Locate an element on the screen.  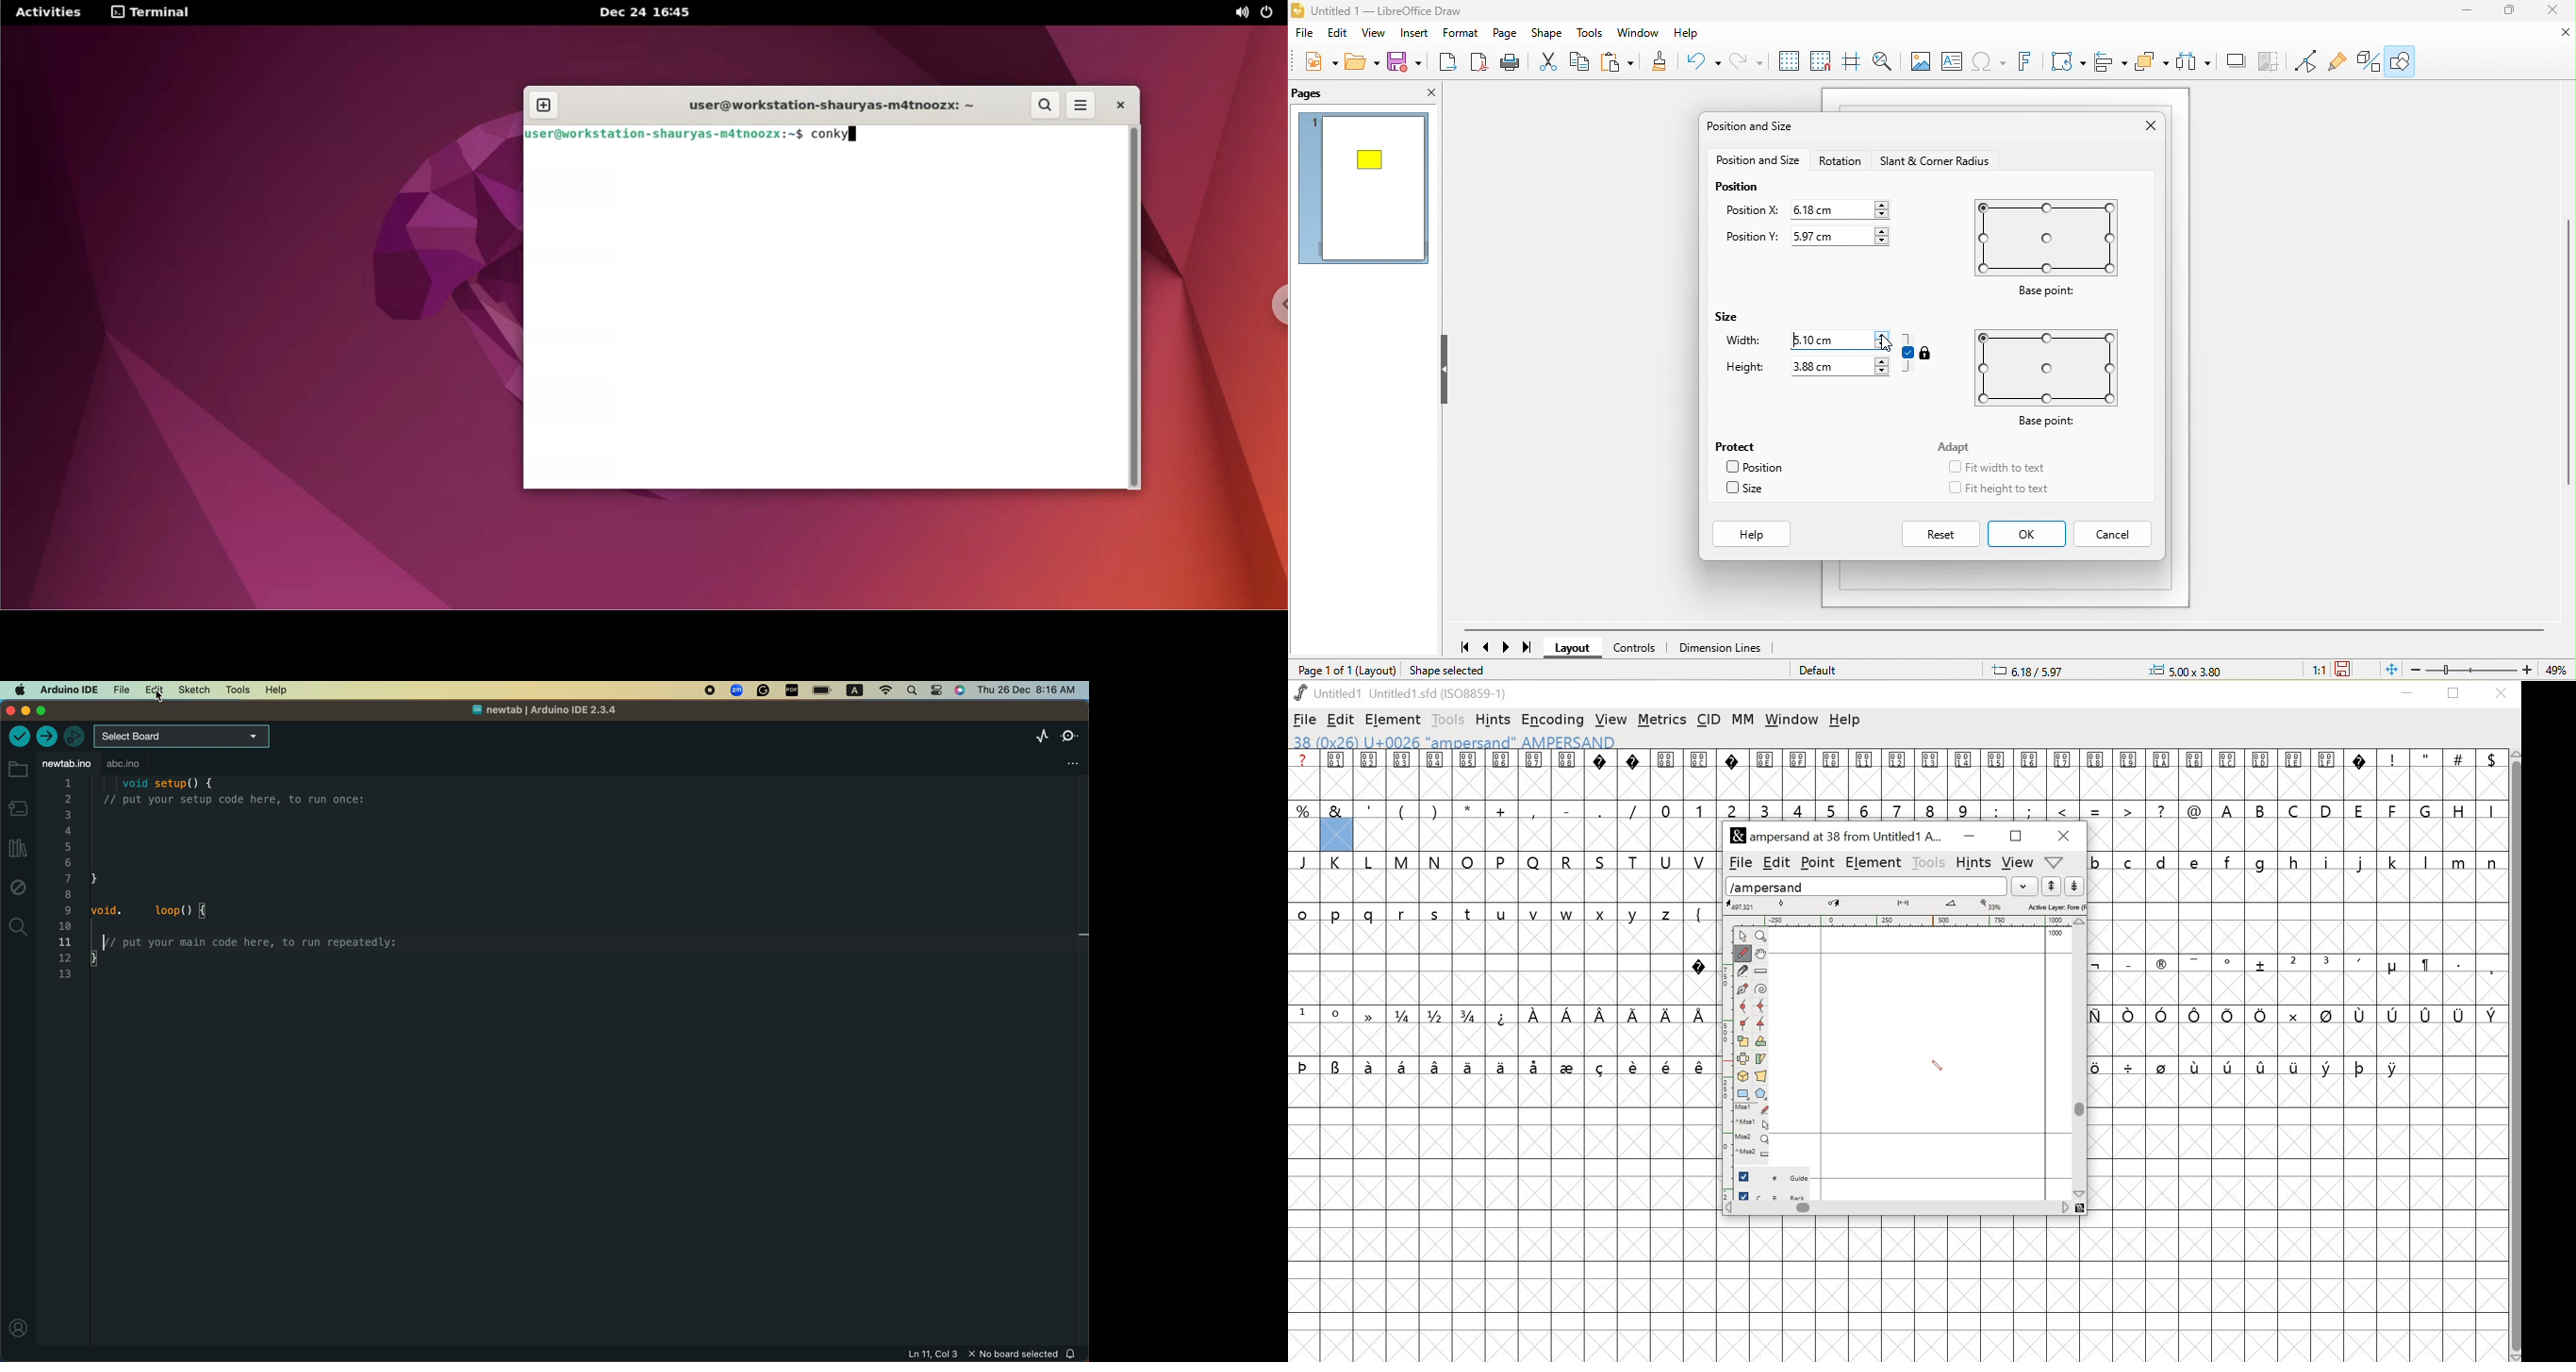
symbol is located at coordinates (2360, 1067).